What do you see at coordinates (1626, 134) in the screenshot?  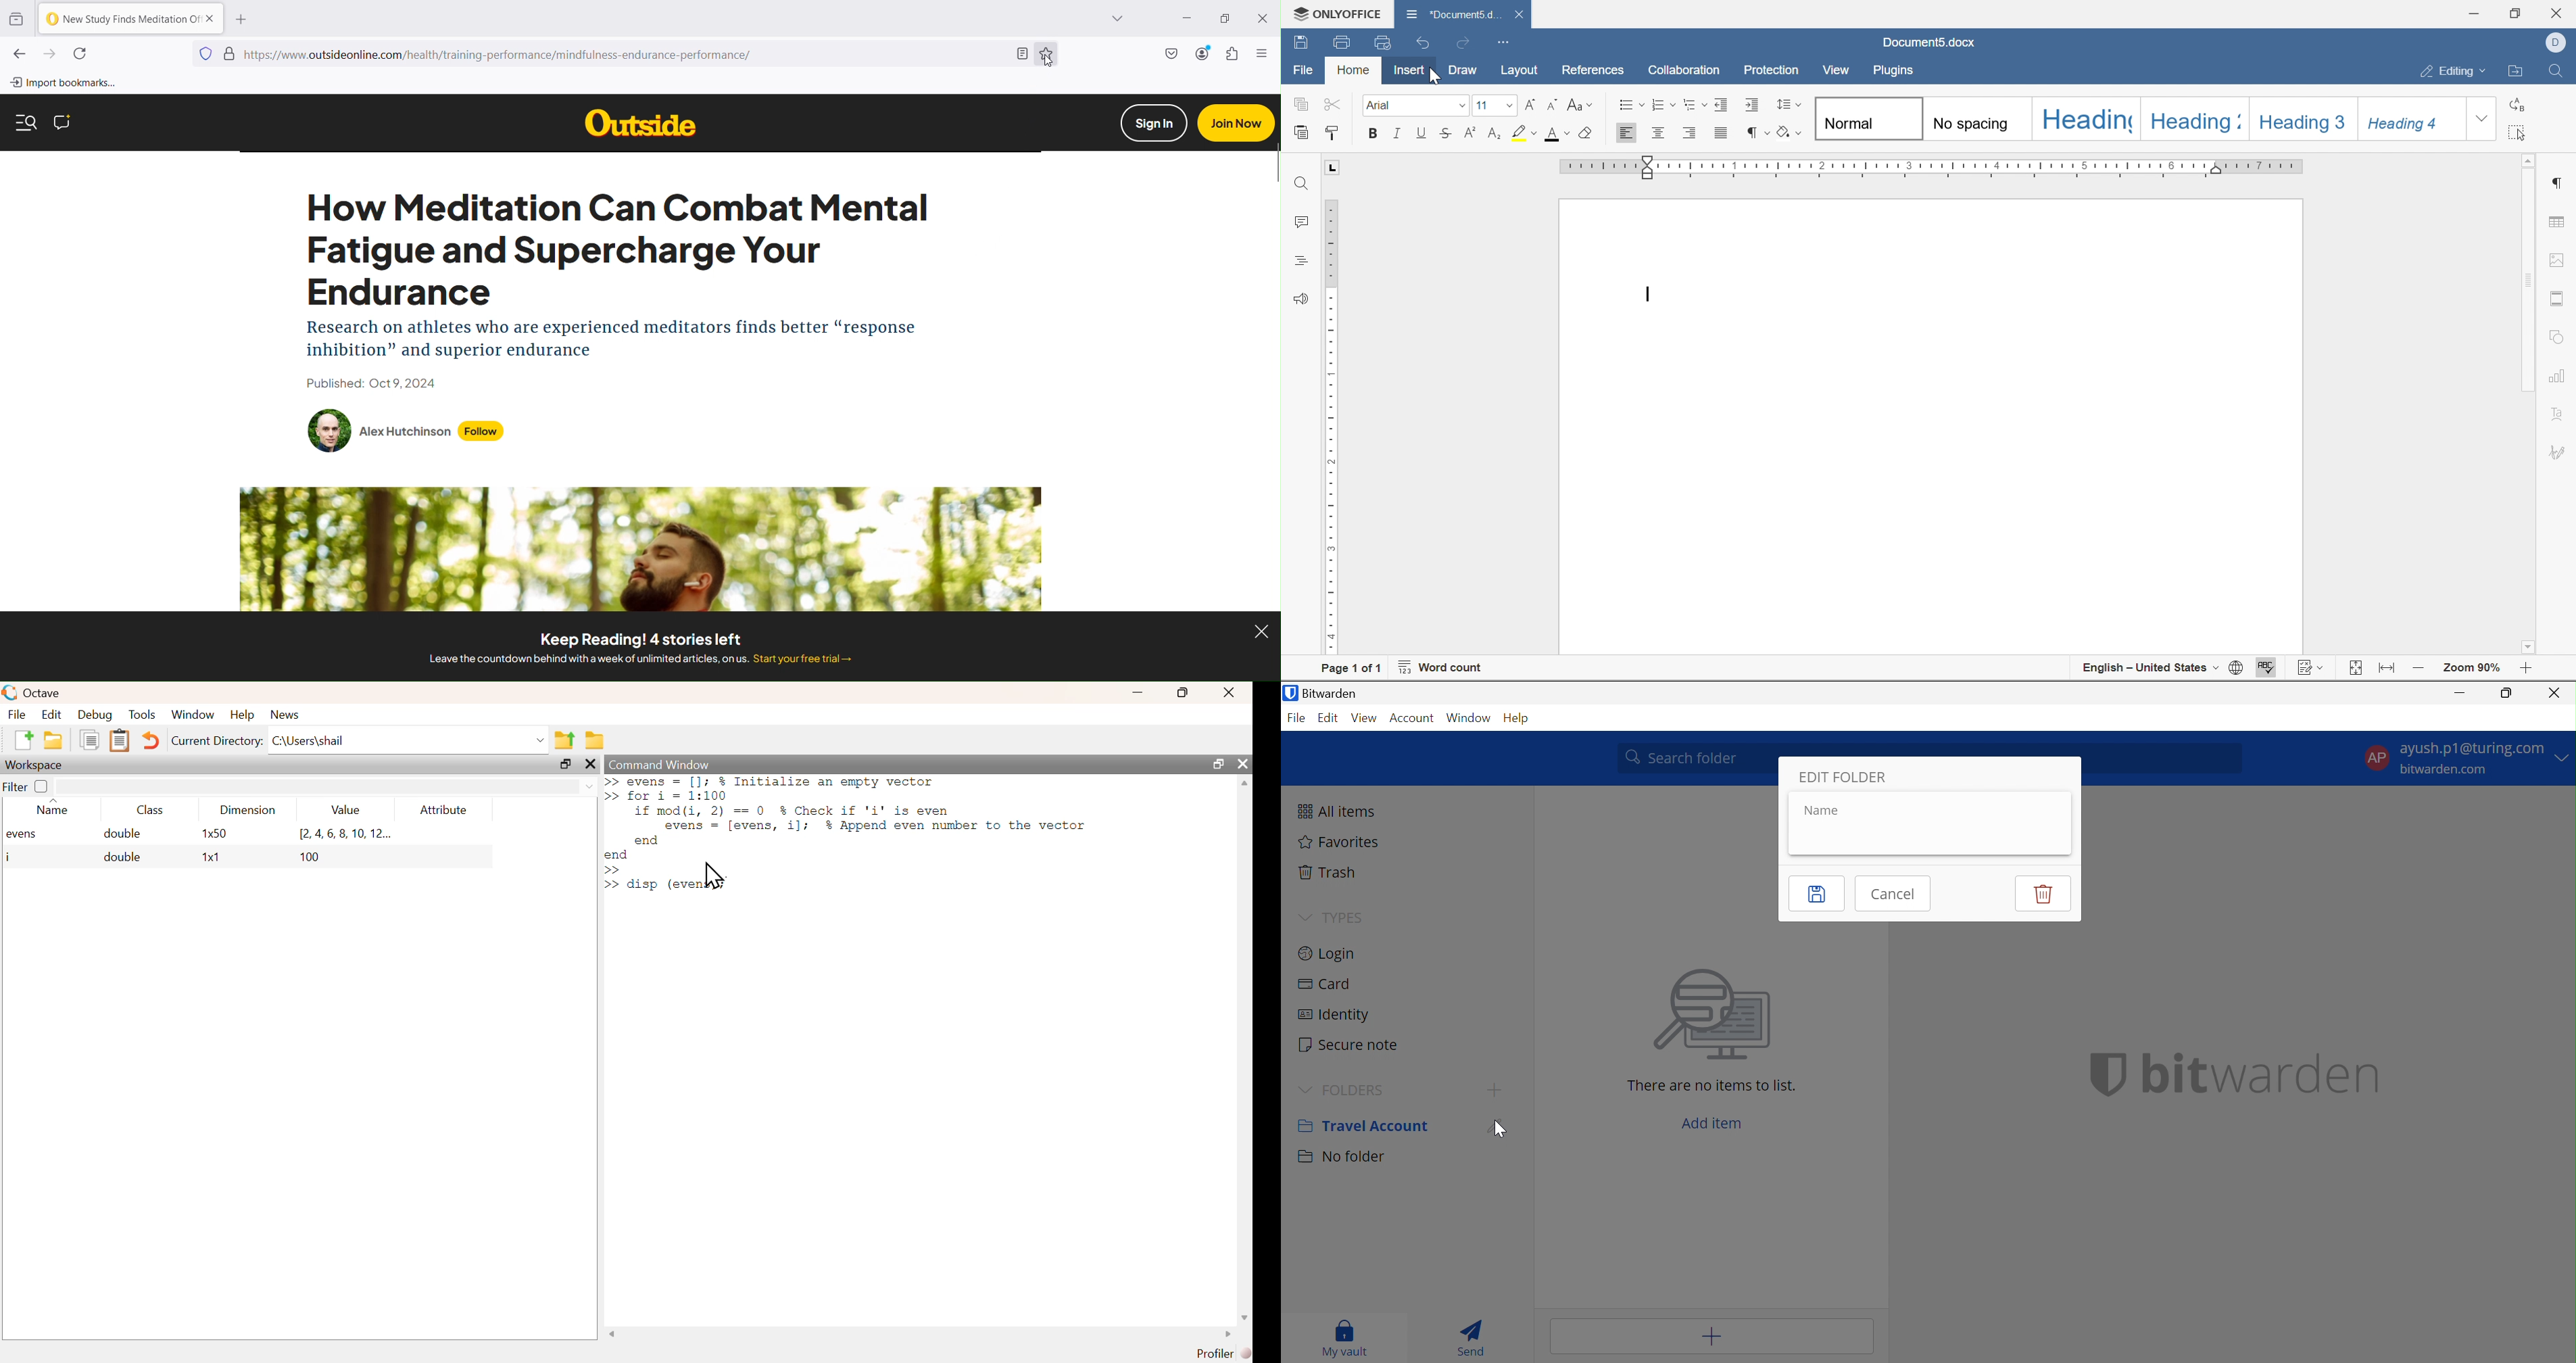 I see `align left` at bounding box center [1626, 134].